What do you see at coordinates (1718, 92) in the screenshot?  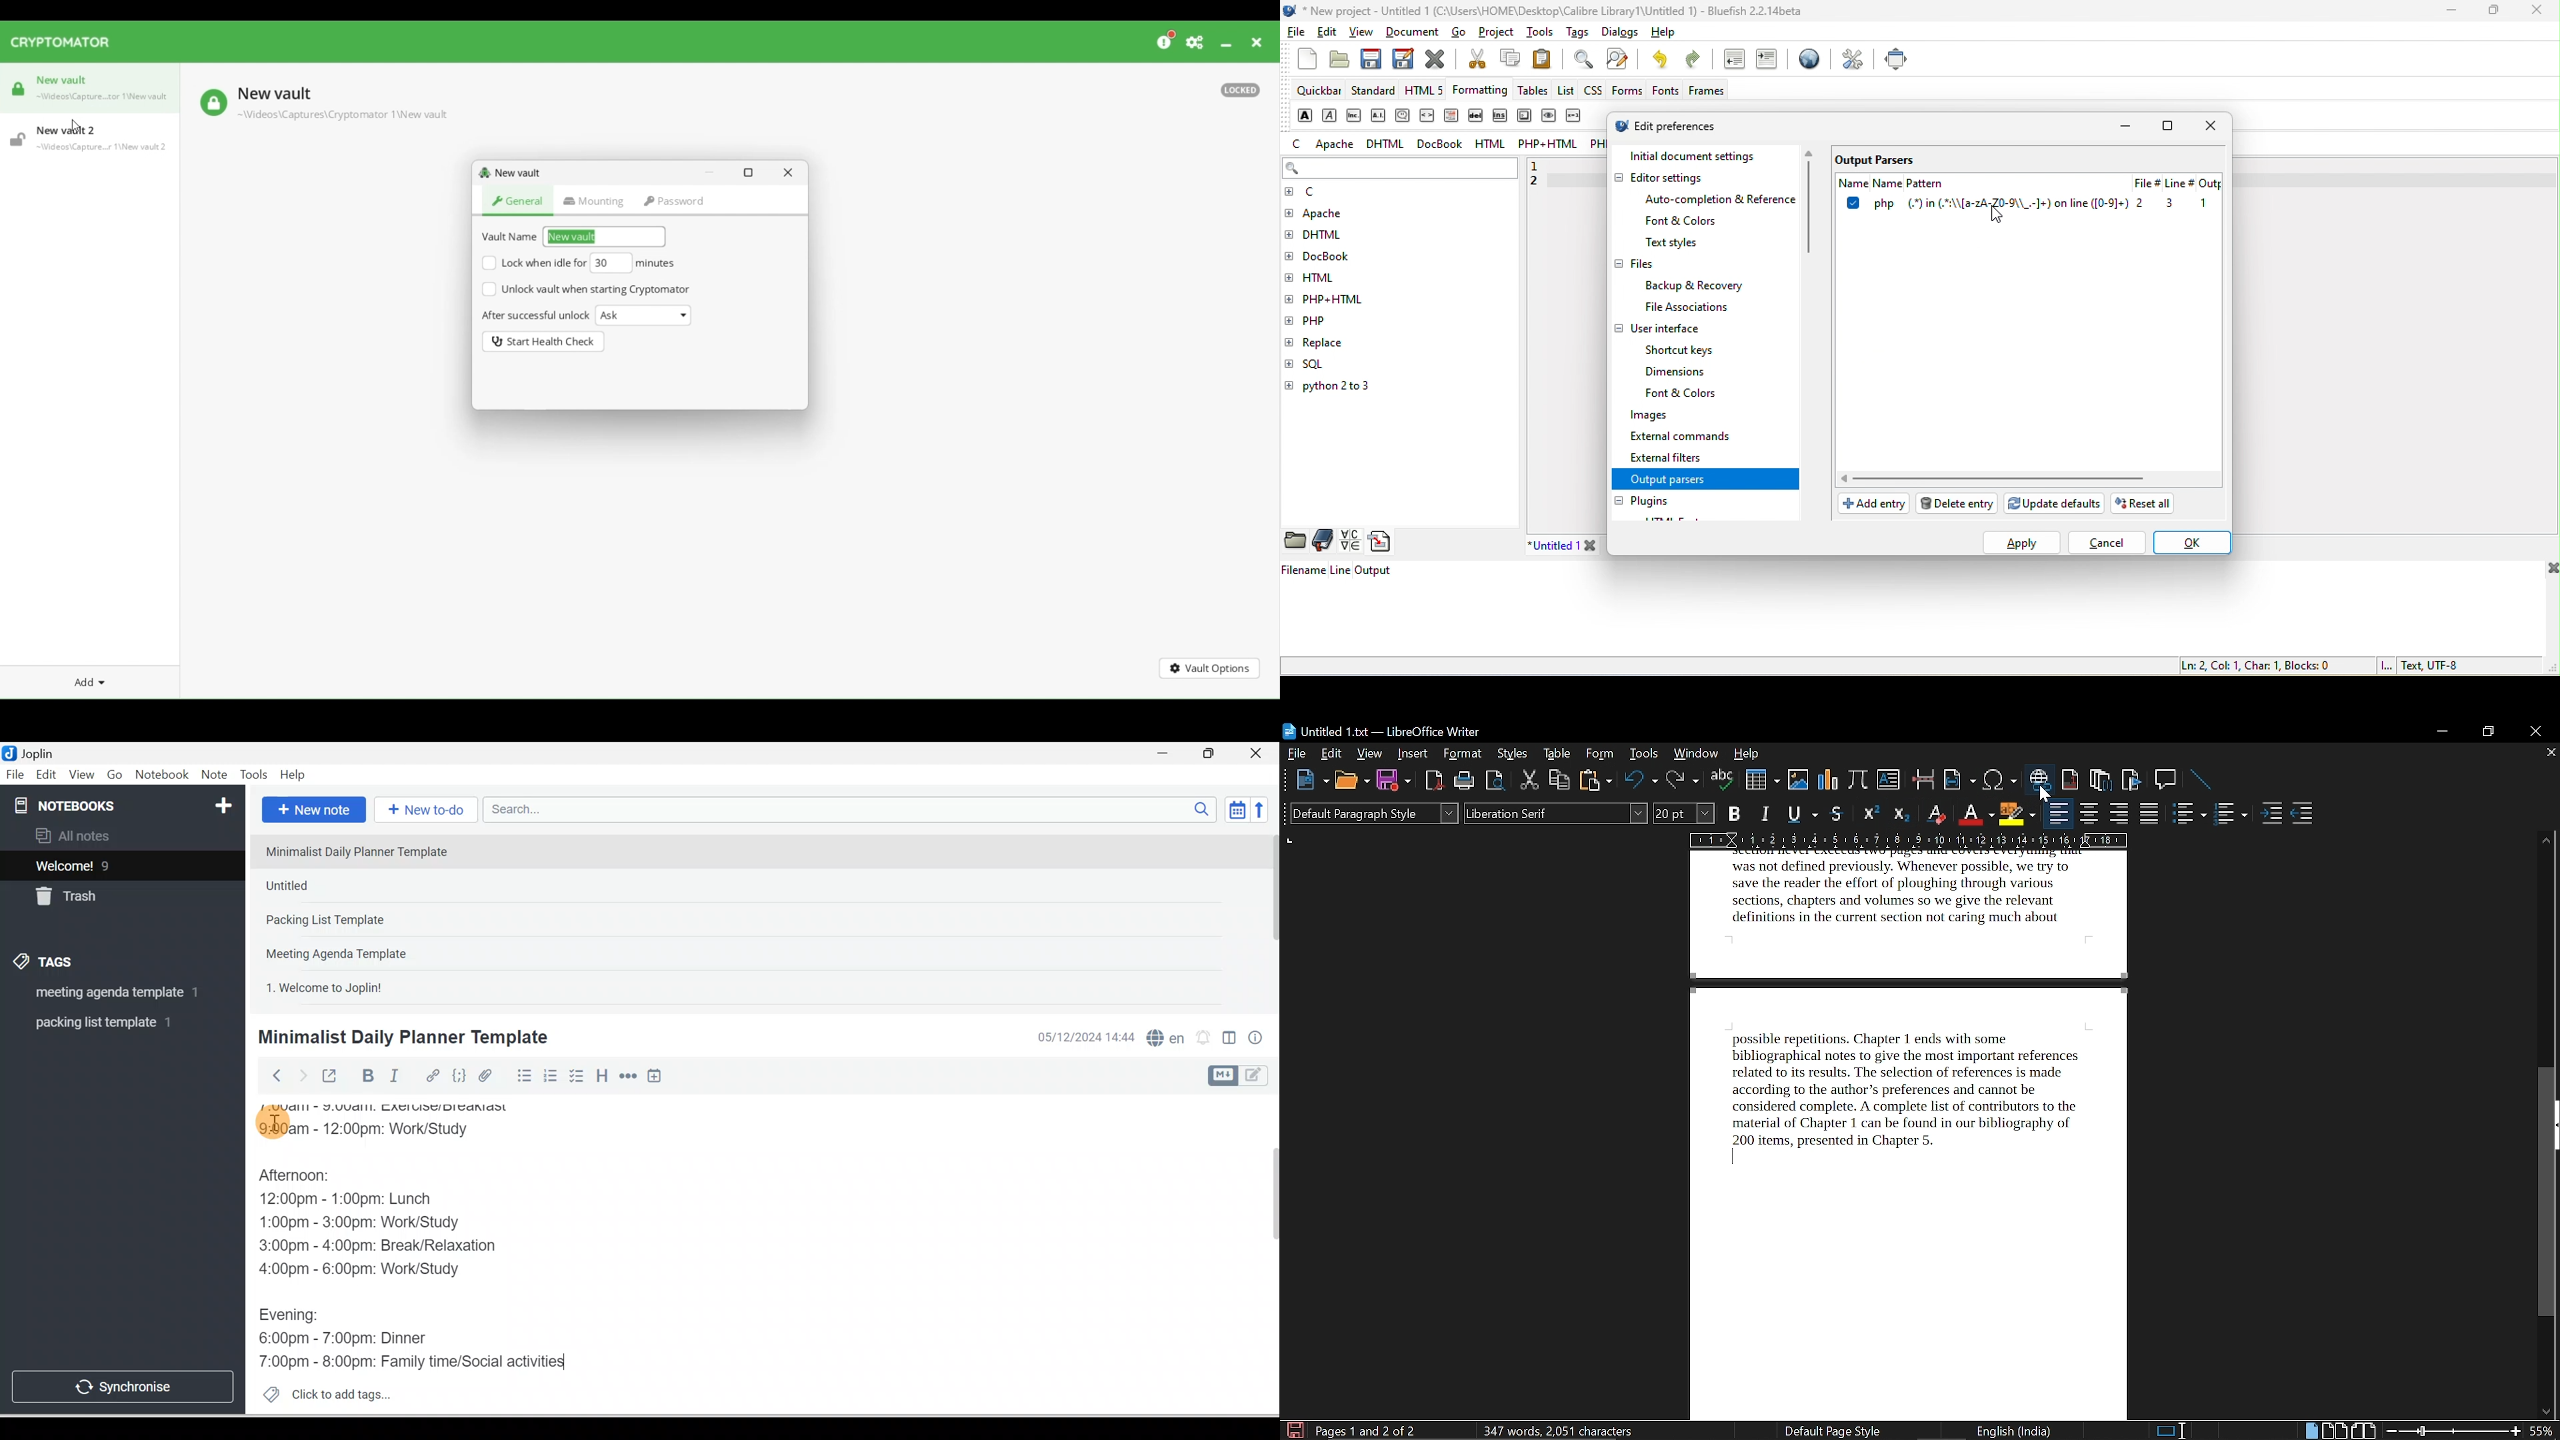 I see `frames` at bounding box center [1718, 92].